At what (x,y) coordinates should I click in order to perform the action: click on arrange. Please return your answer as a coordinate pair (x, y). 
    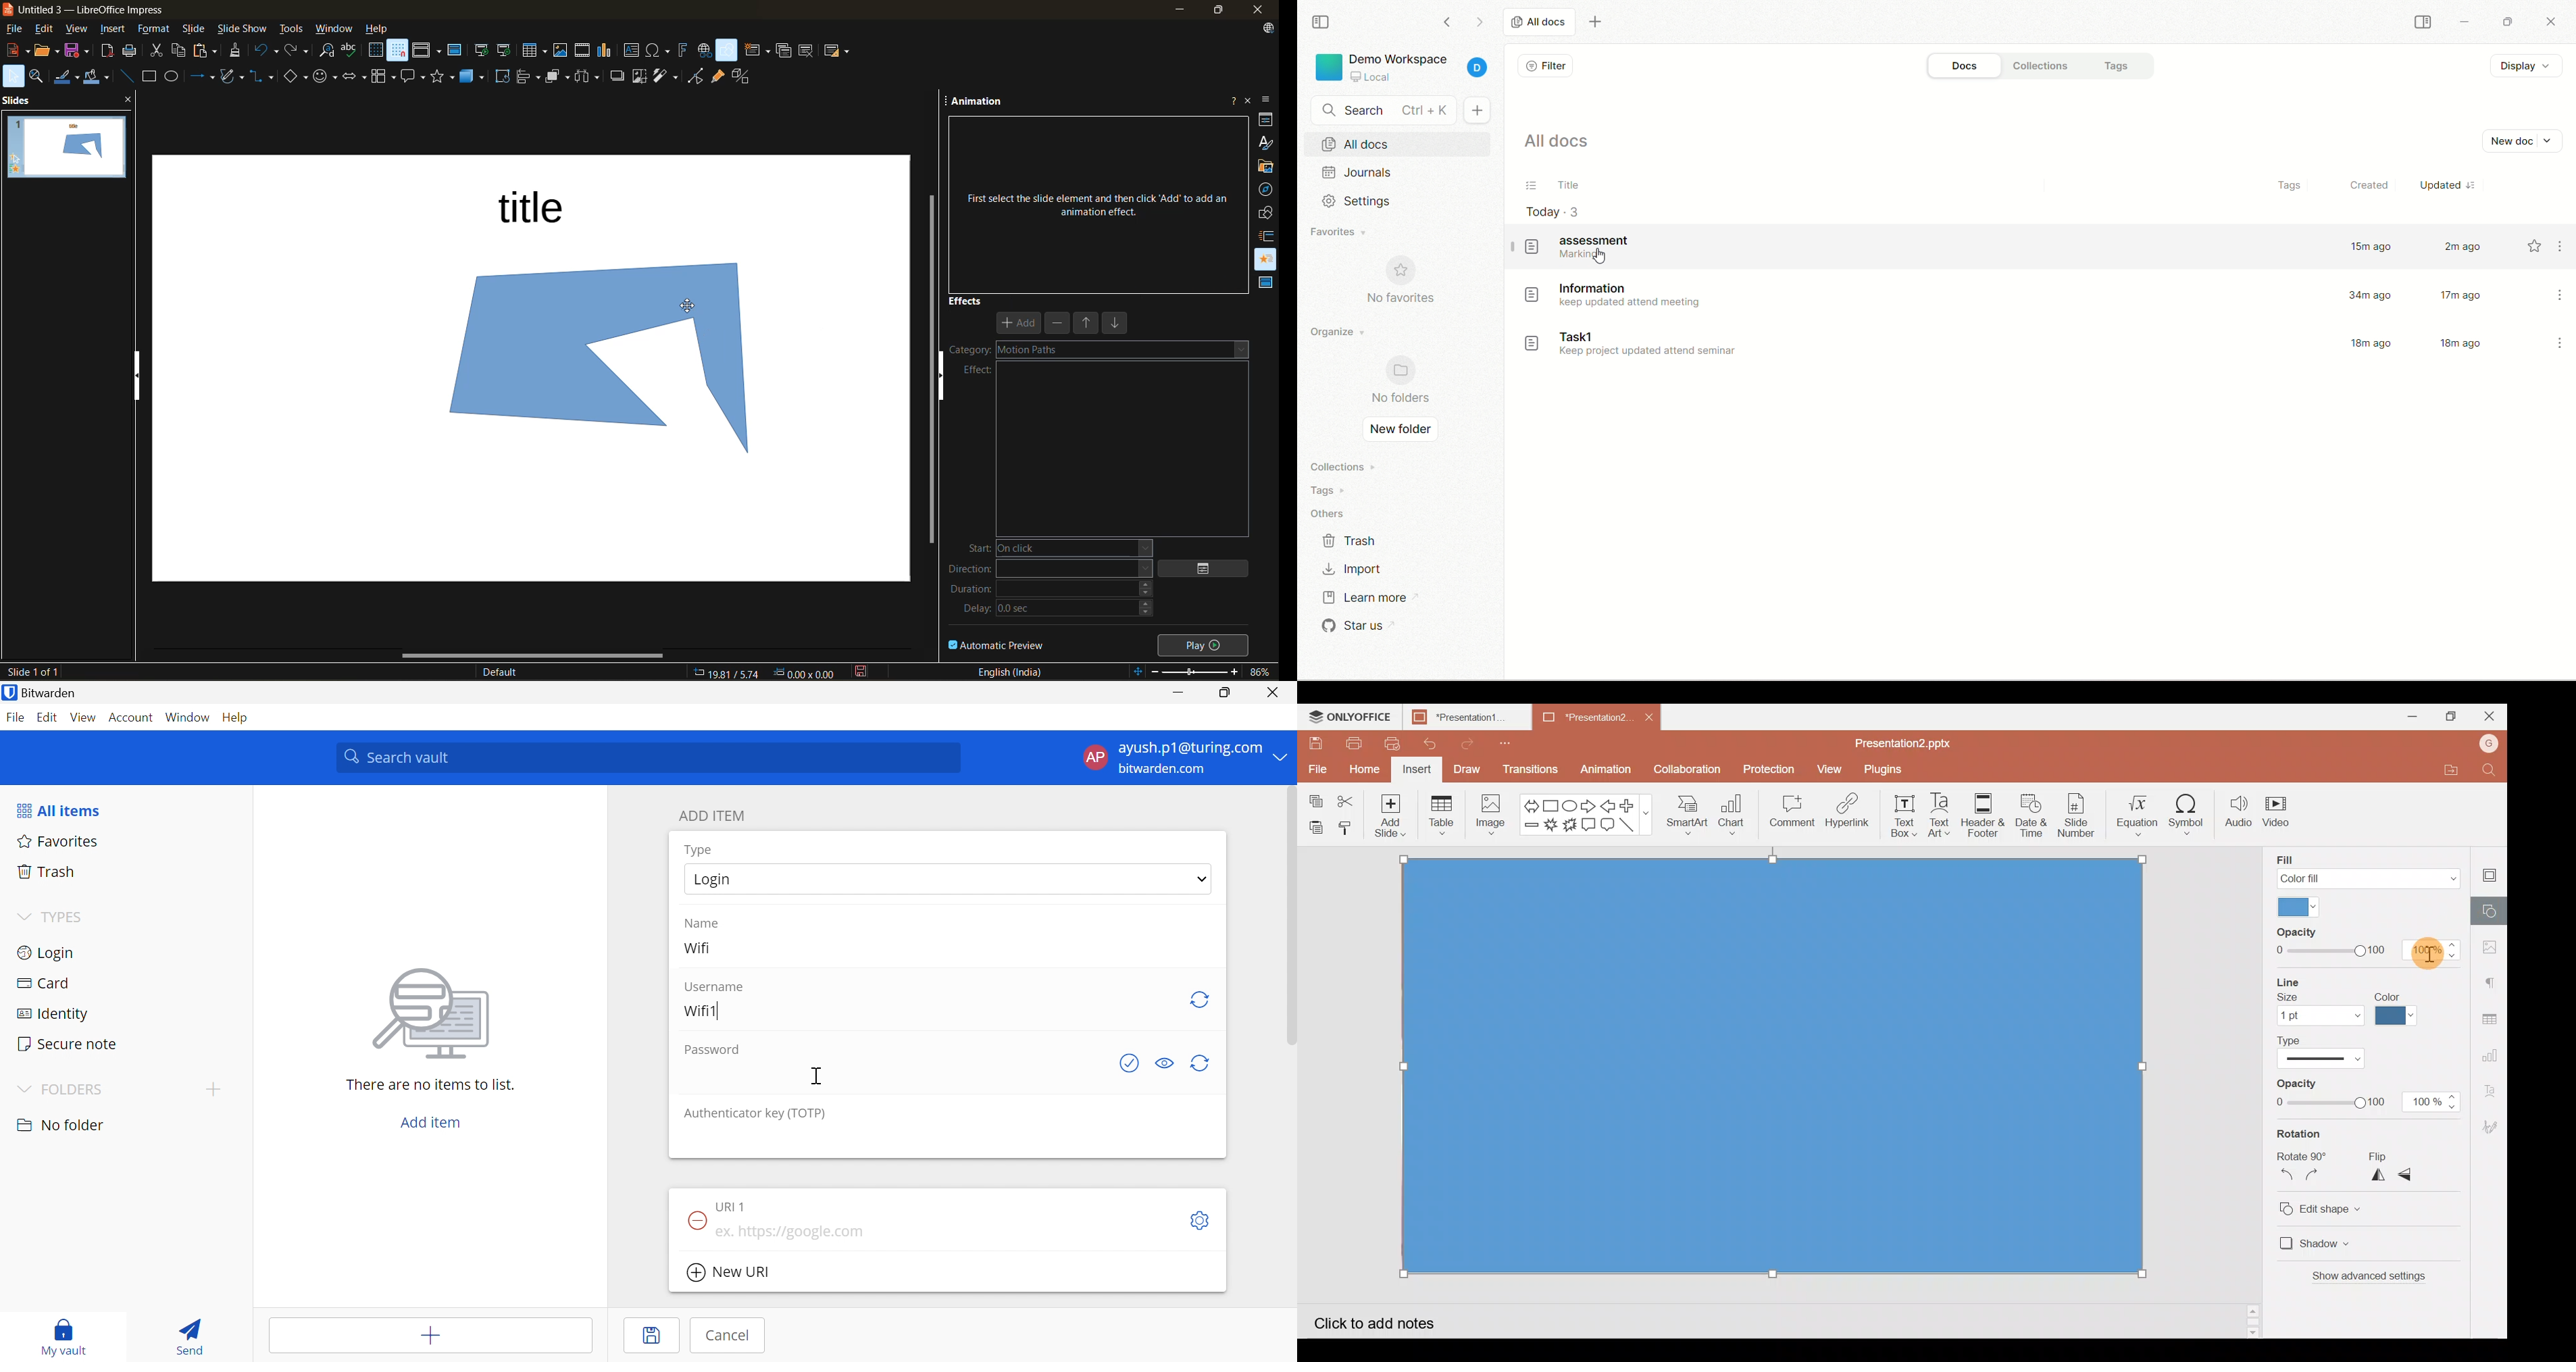
    Looking at the image, I should click on (554, 79).